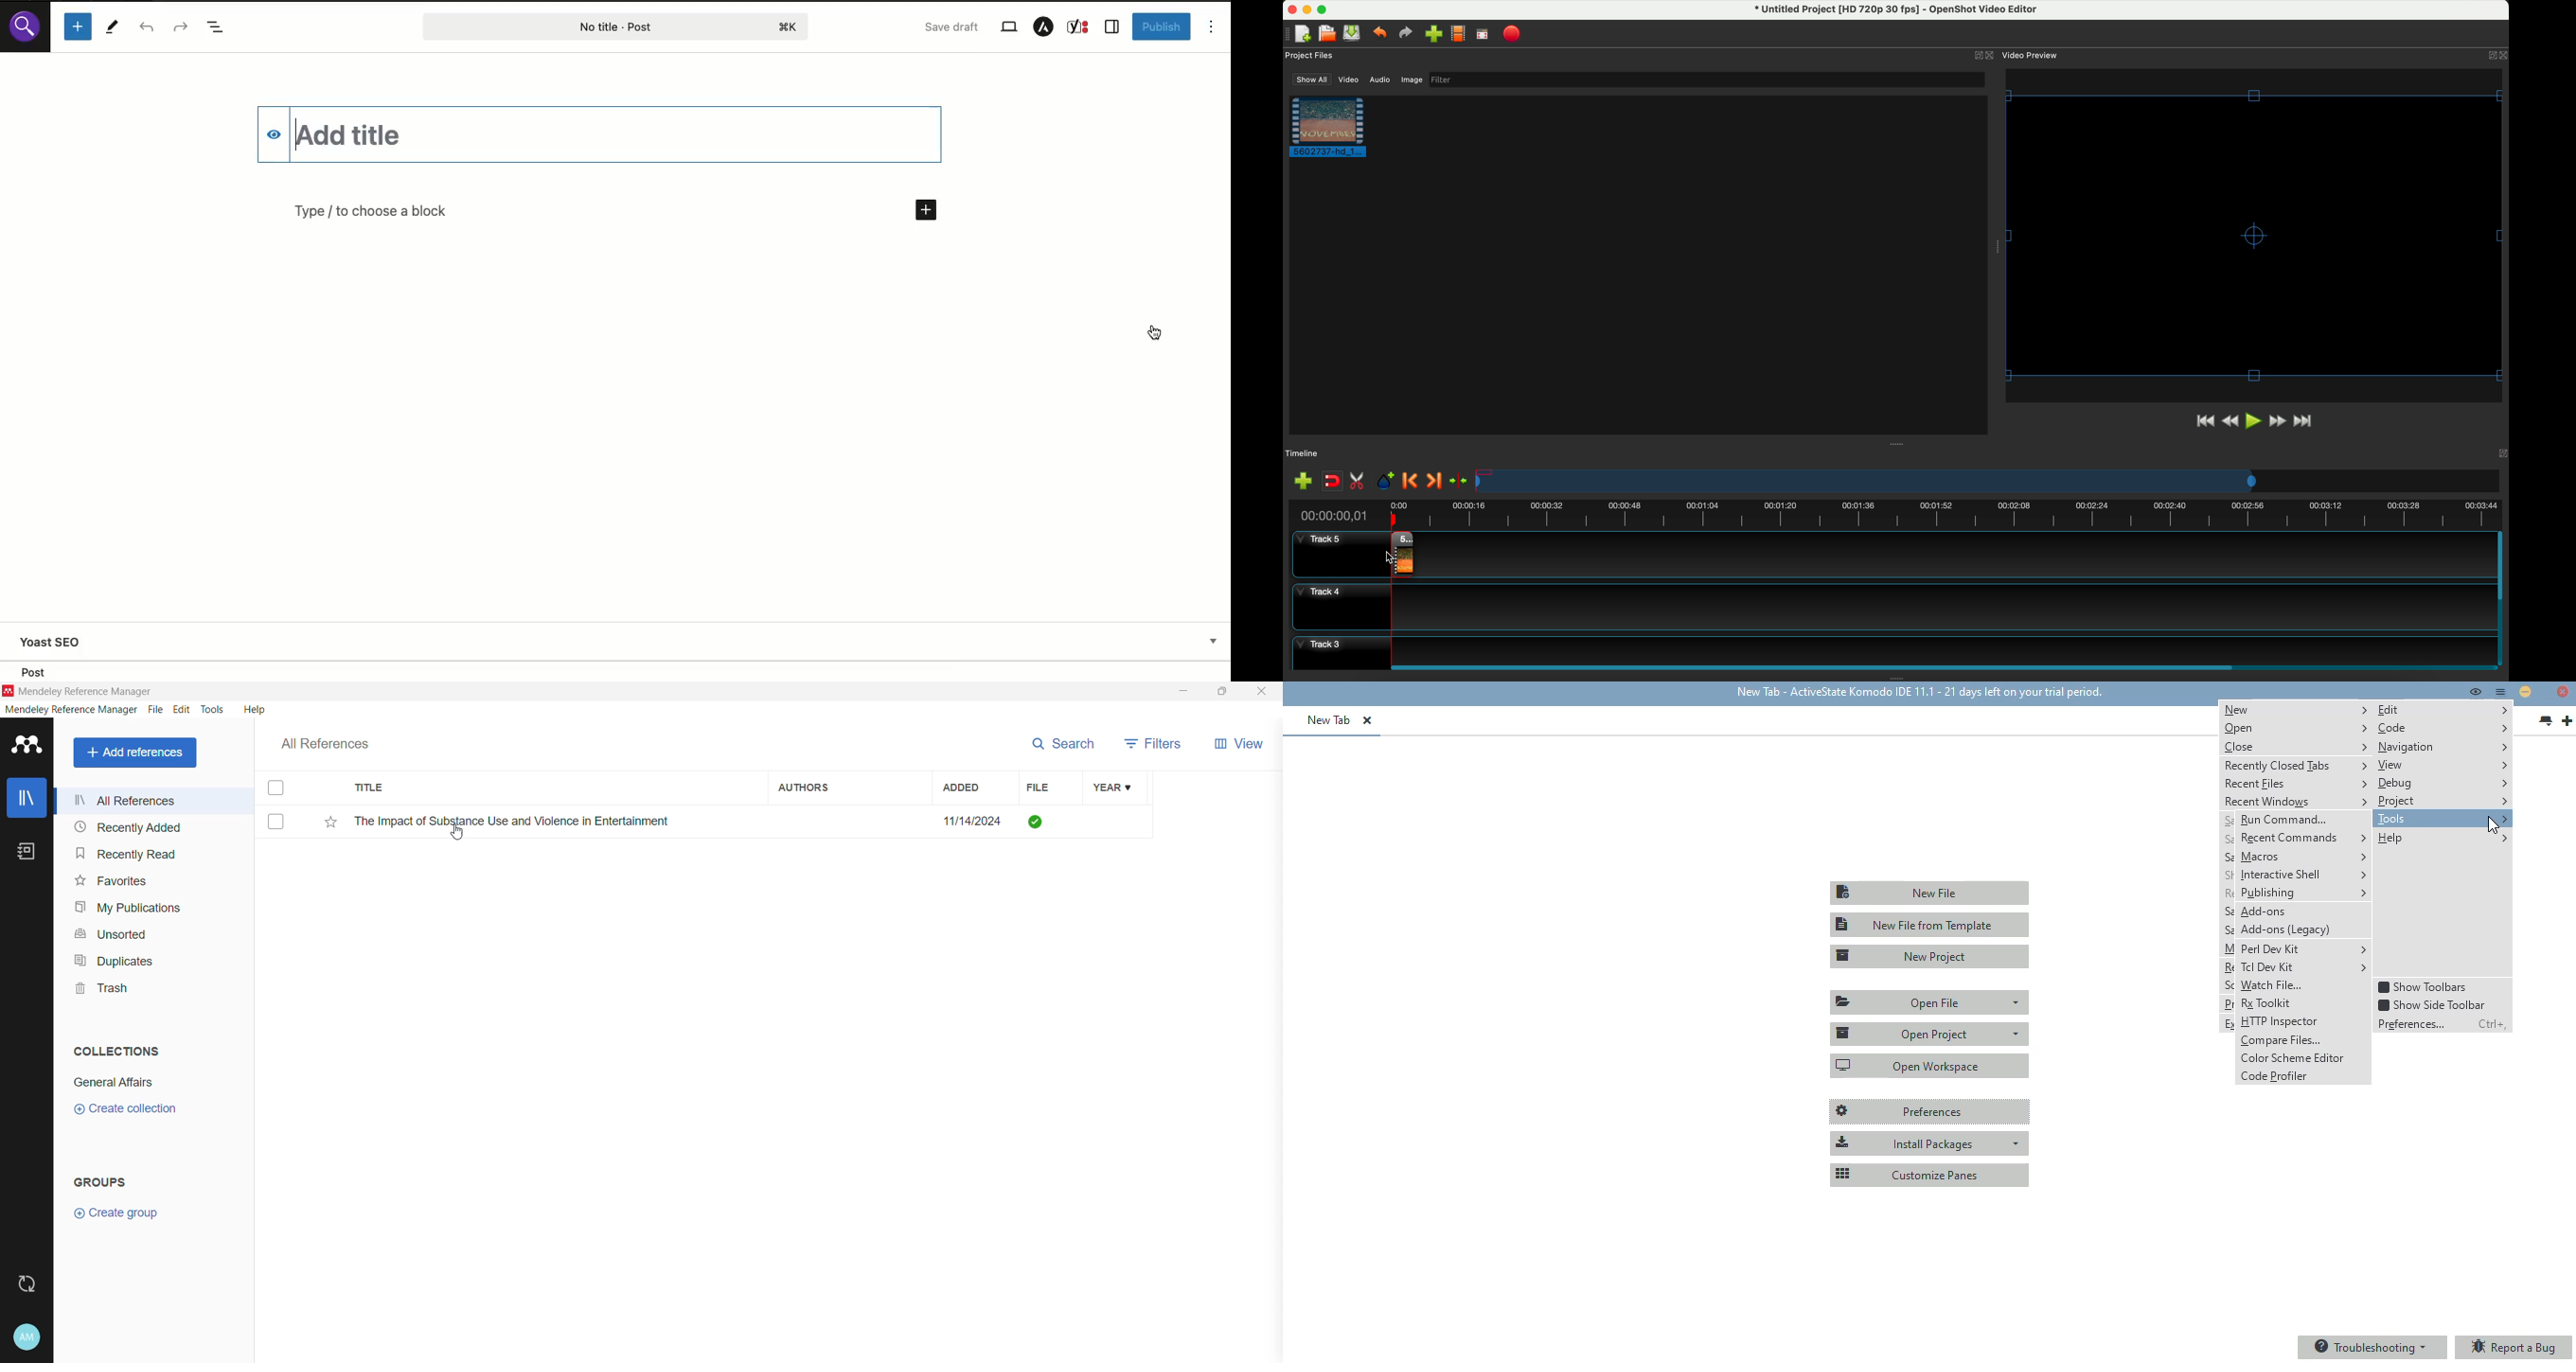 The image size is (2576, 1372). Describe the element at coordinates (954, 27) in the screenshot. I see `Save draft` at that location.